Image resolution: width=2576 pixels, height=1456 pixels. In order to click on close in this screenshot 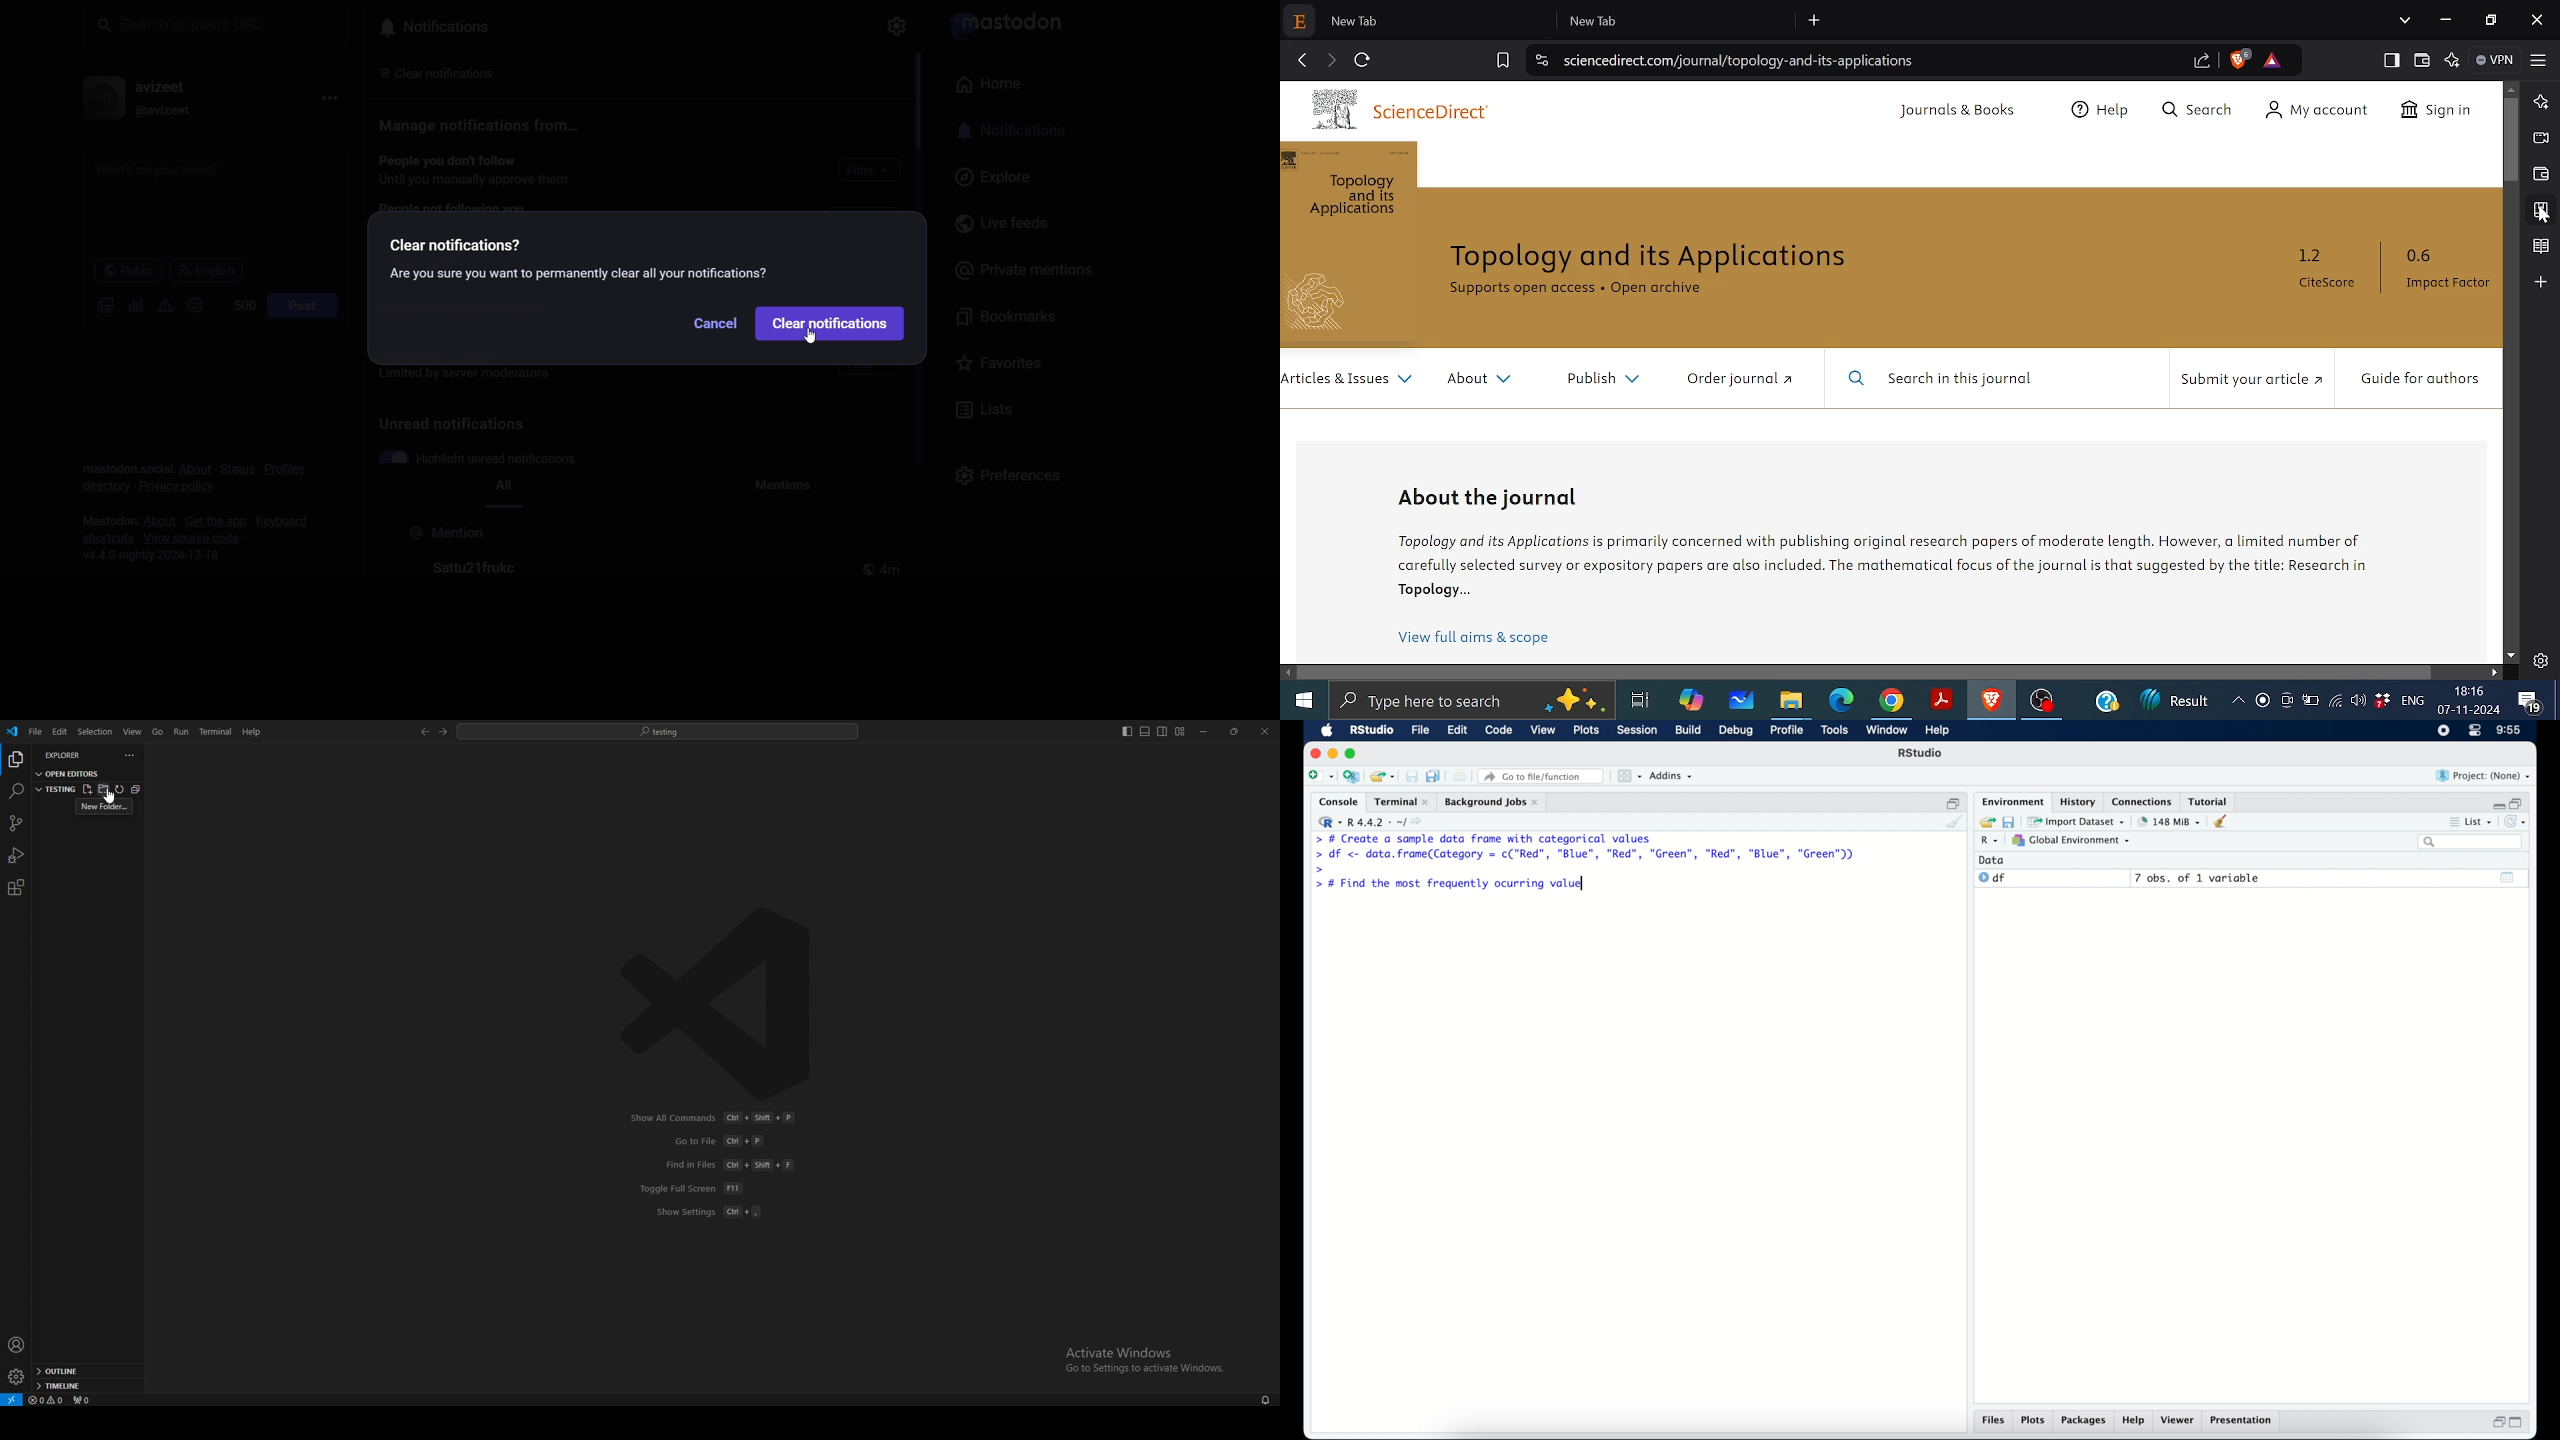, I will do `click(1265, 731)`.